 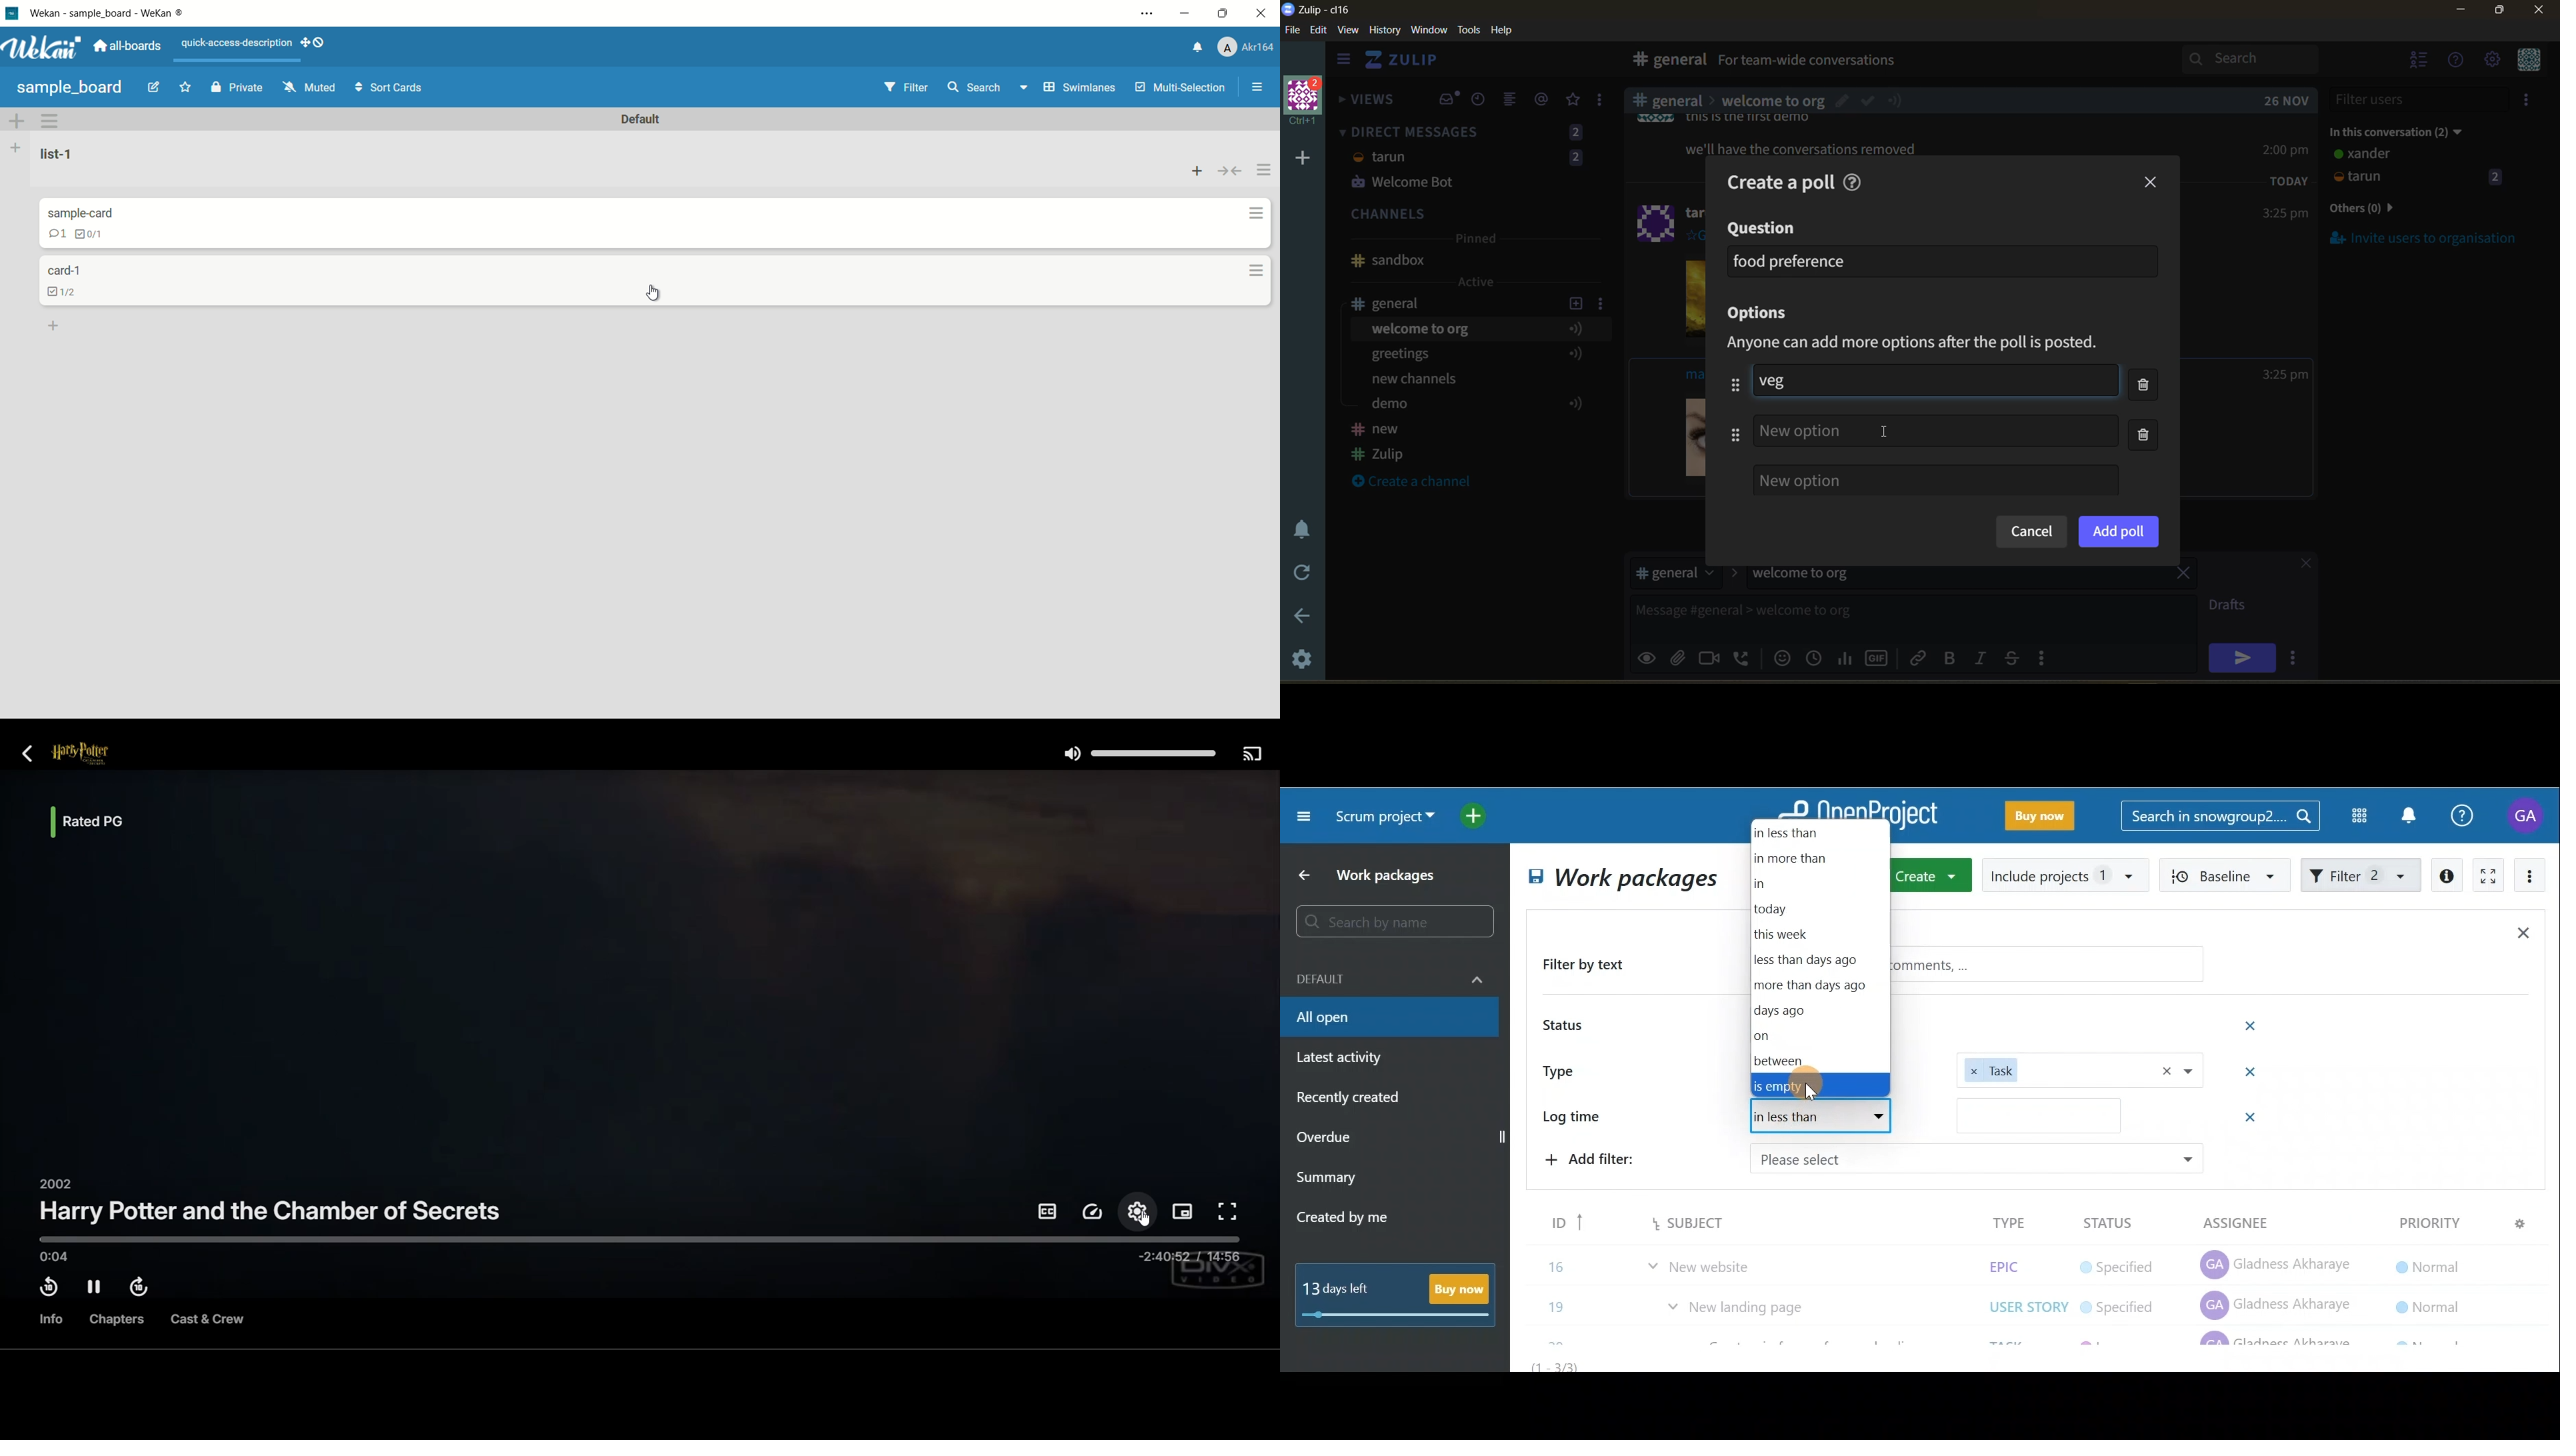 I want to click on Account name, so click(x=2528, y=815).